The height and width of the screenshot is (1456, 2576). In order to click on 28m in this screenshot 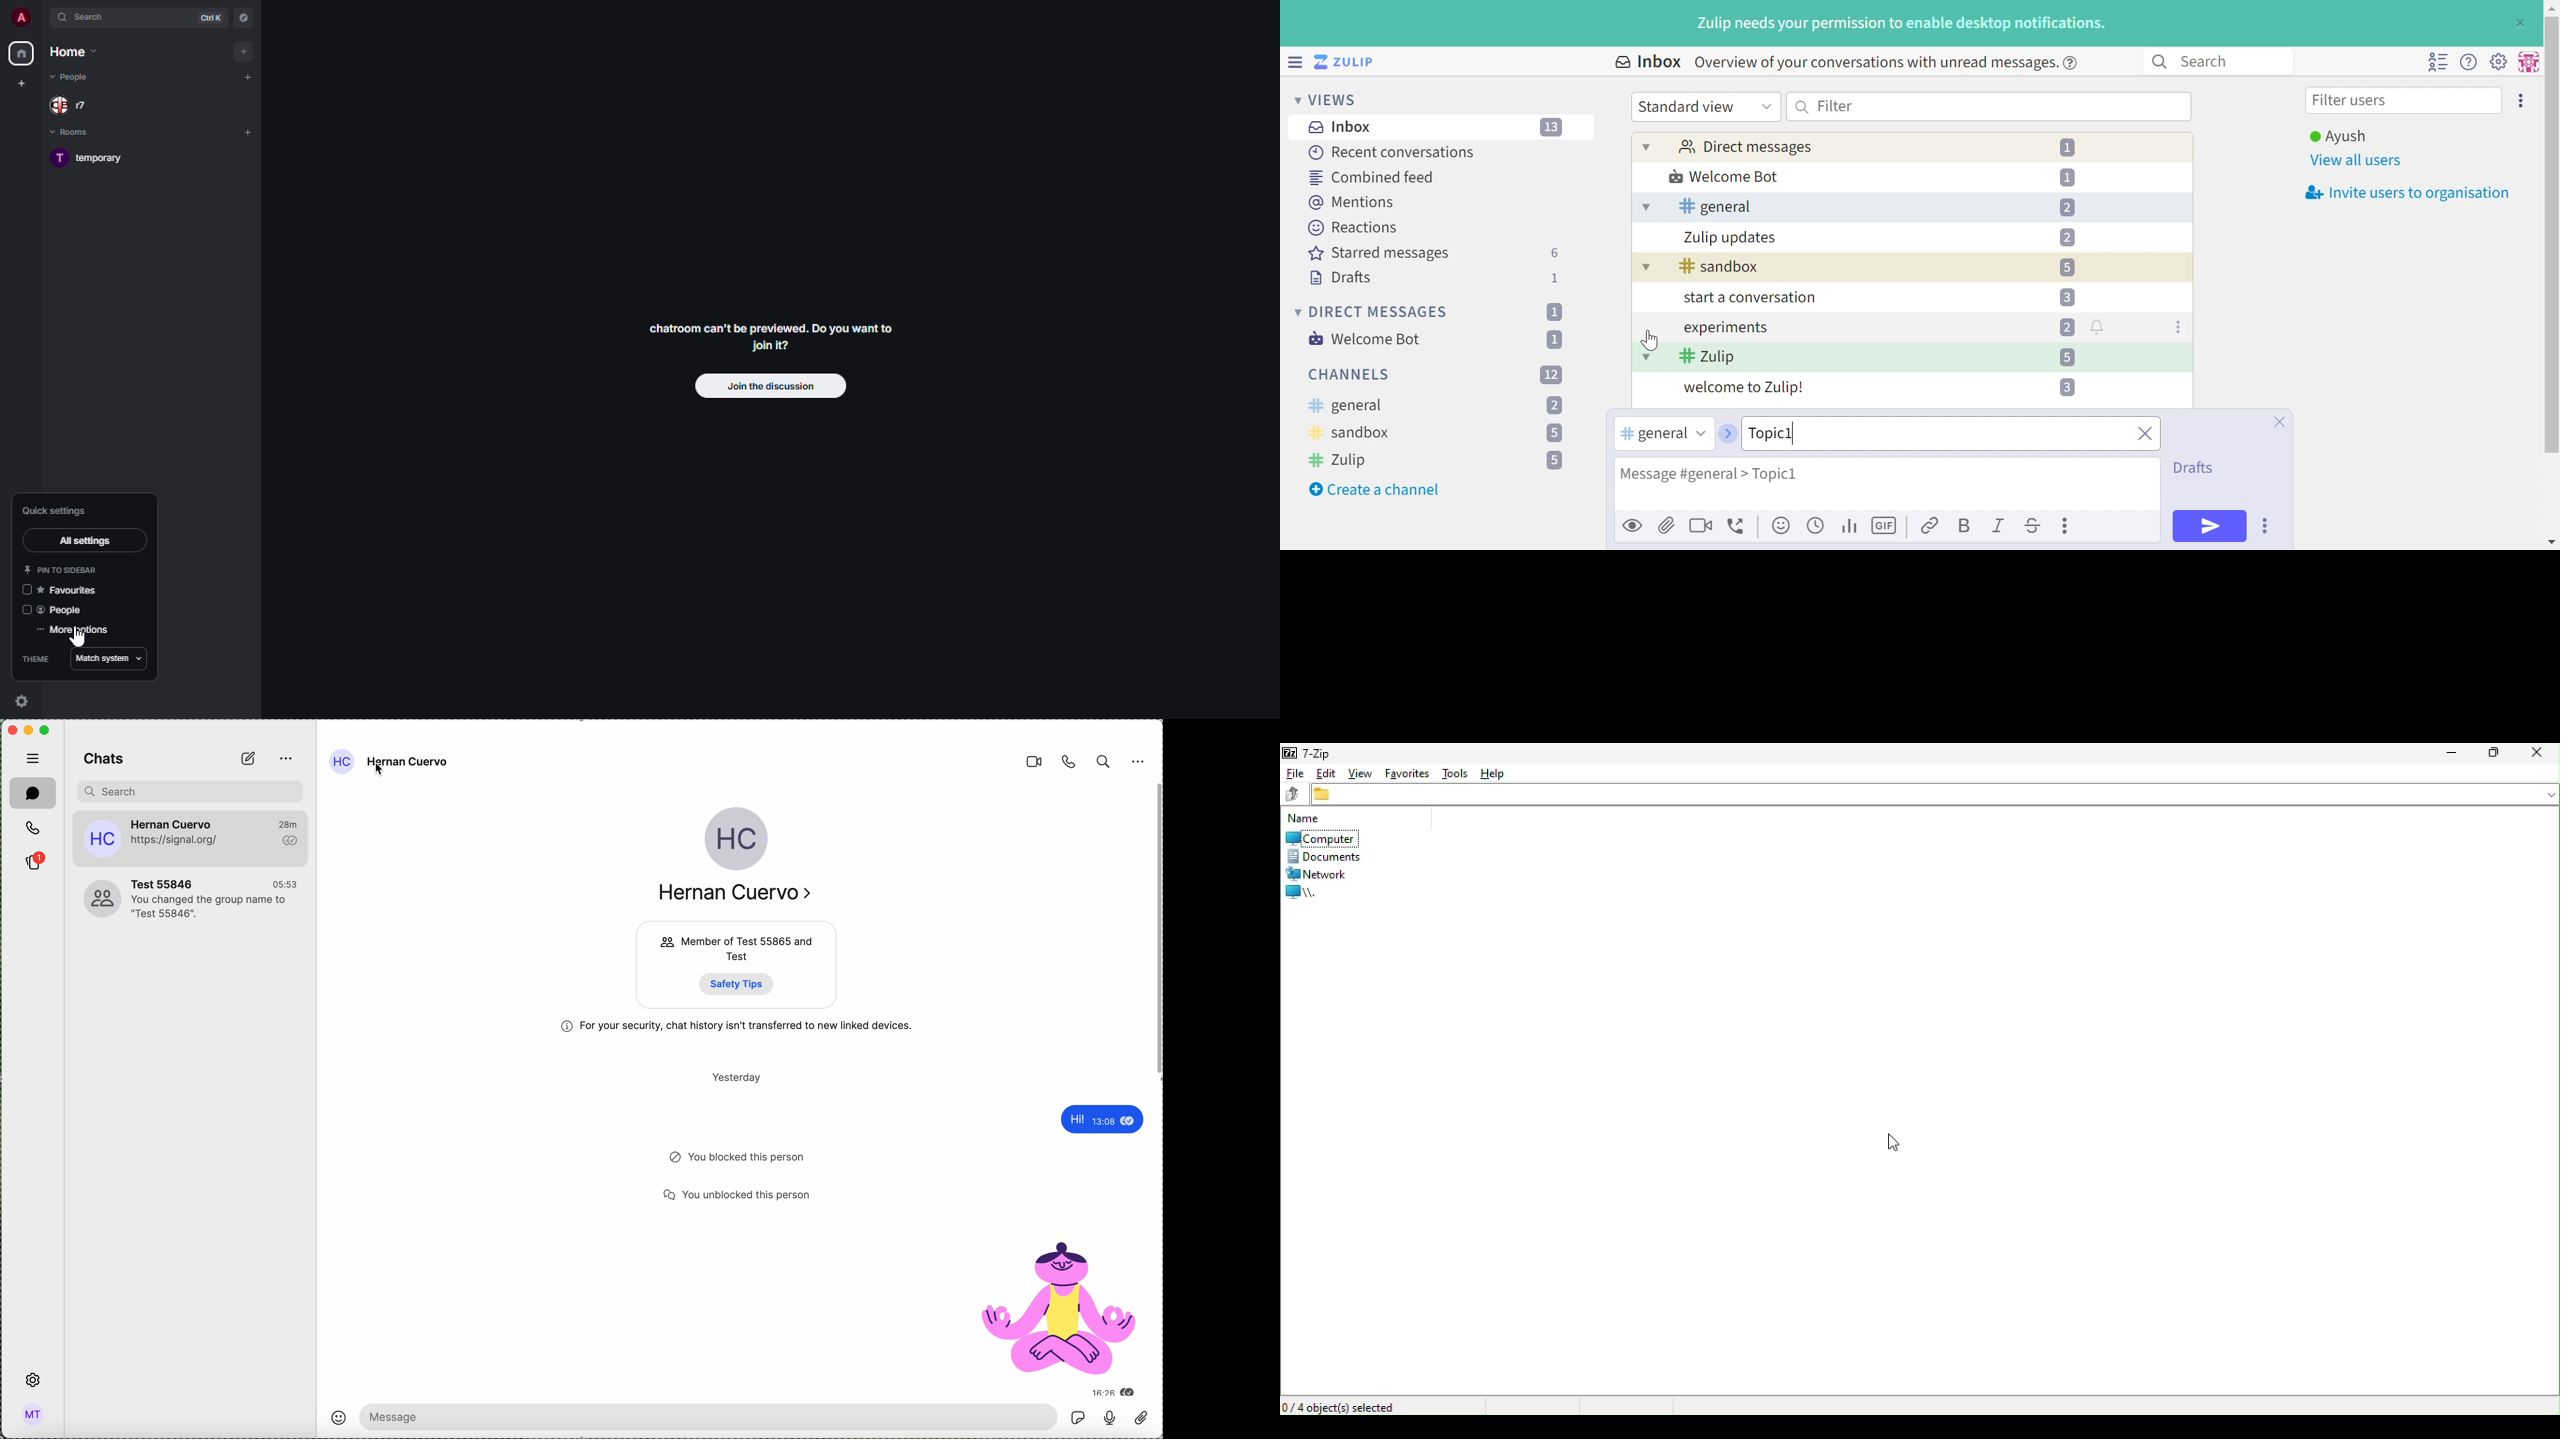, I will do `click(292, 822)`.